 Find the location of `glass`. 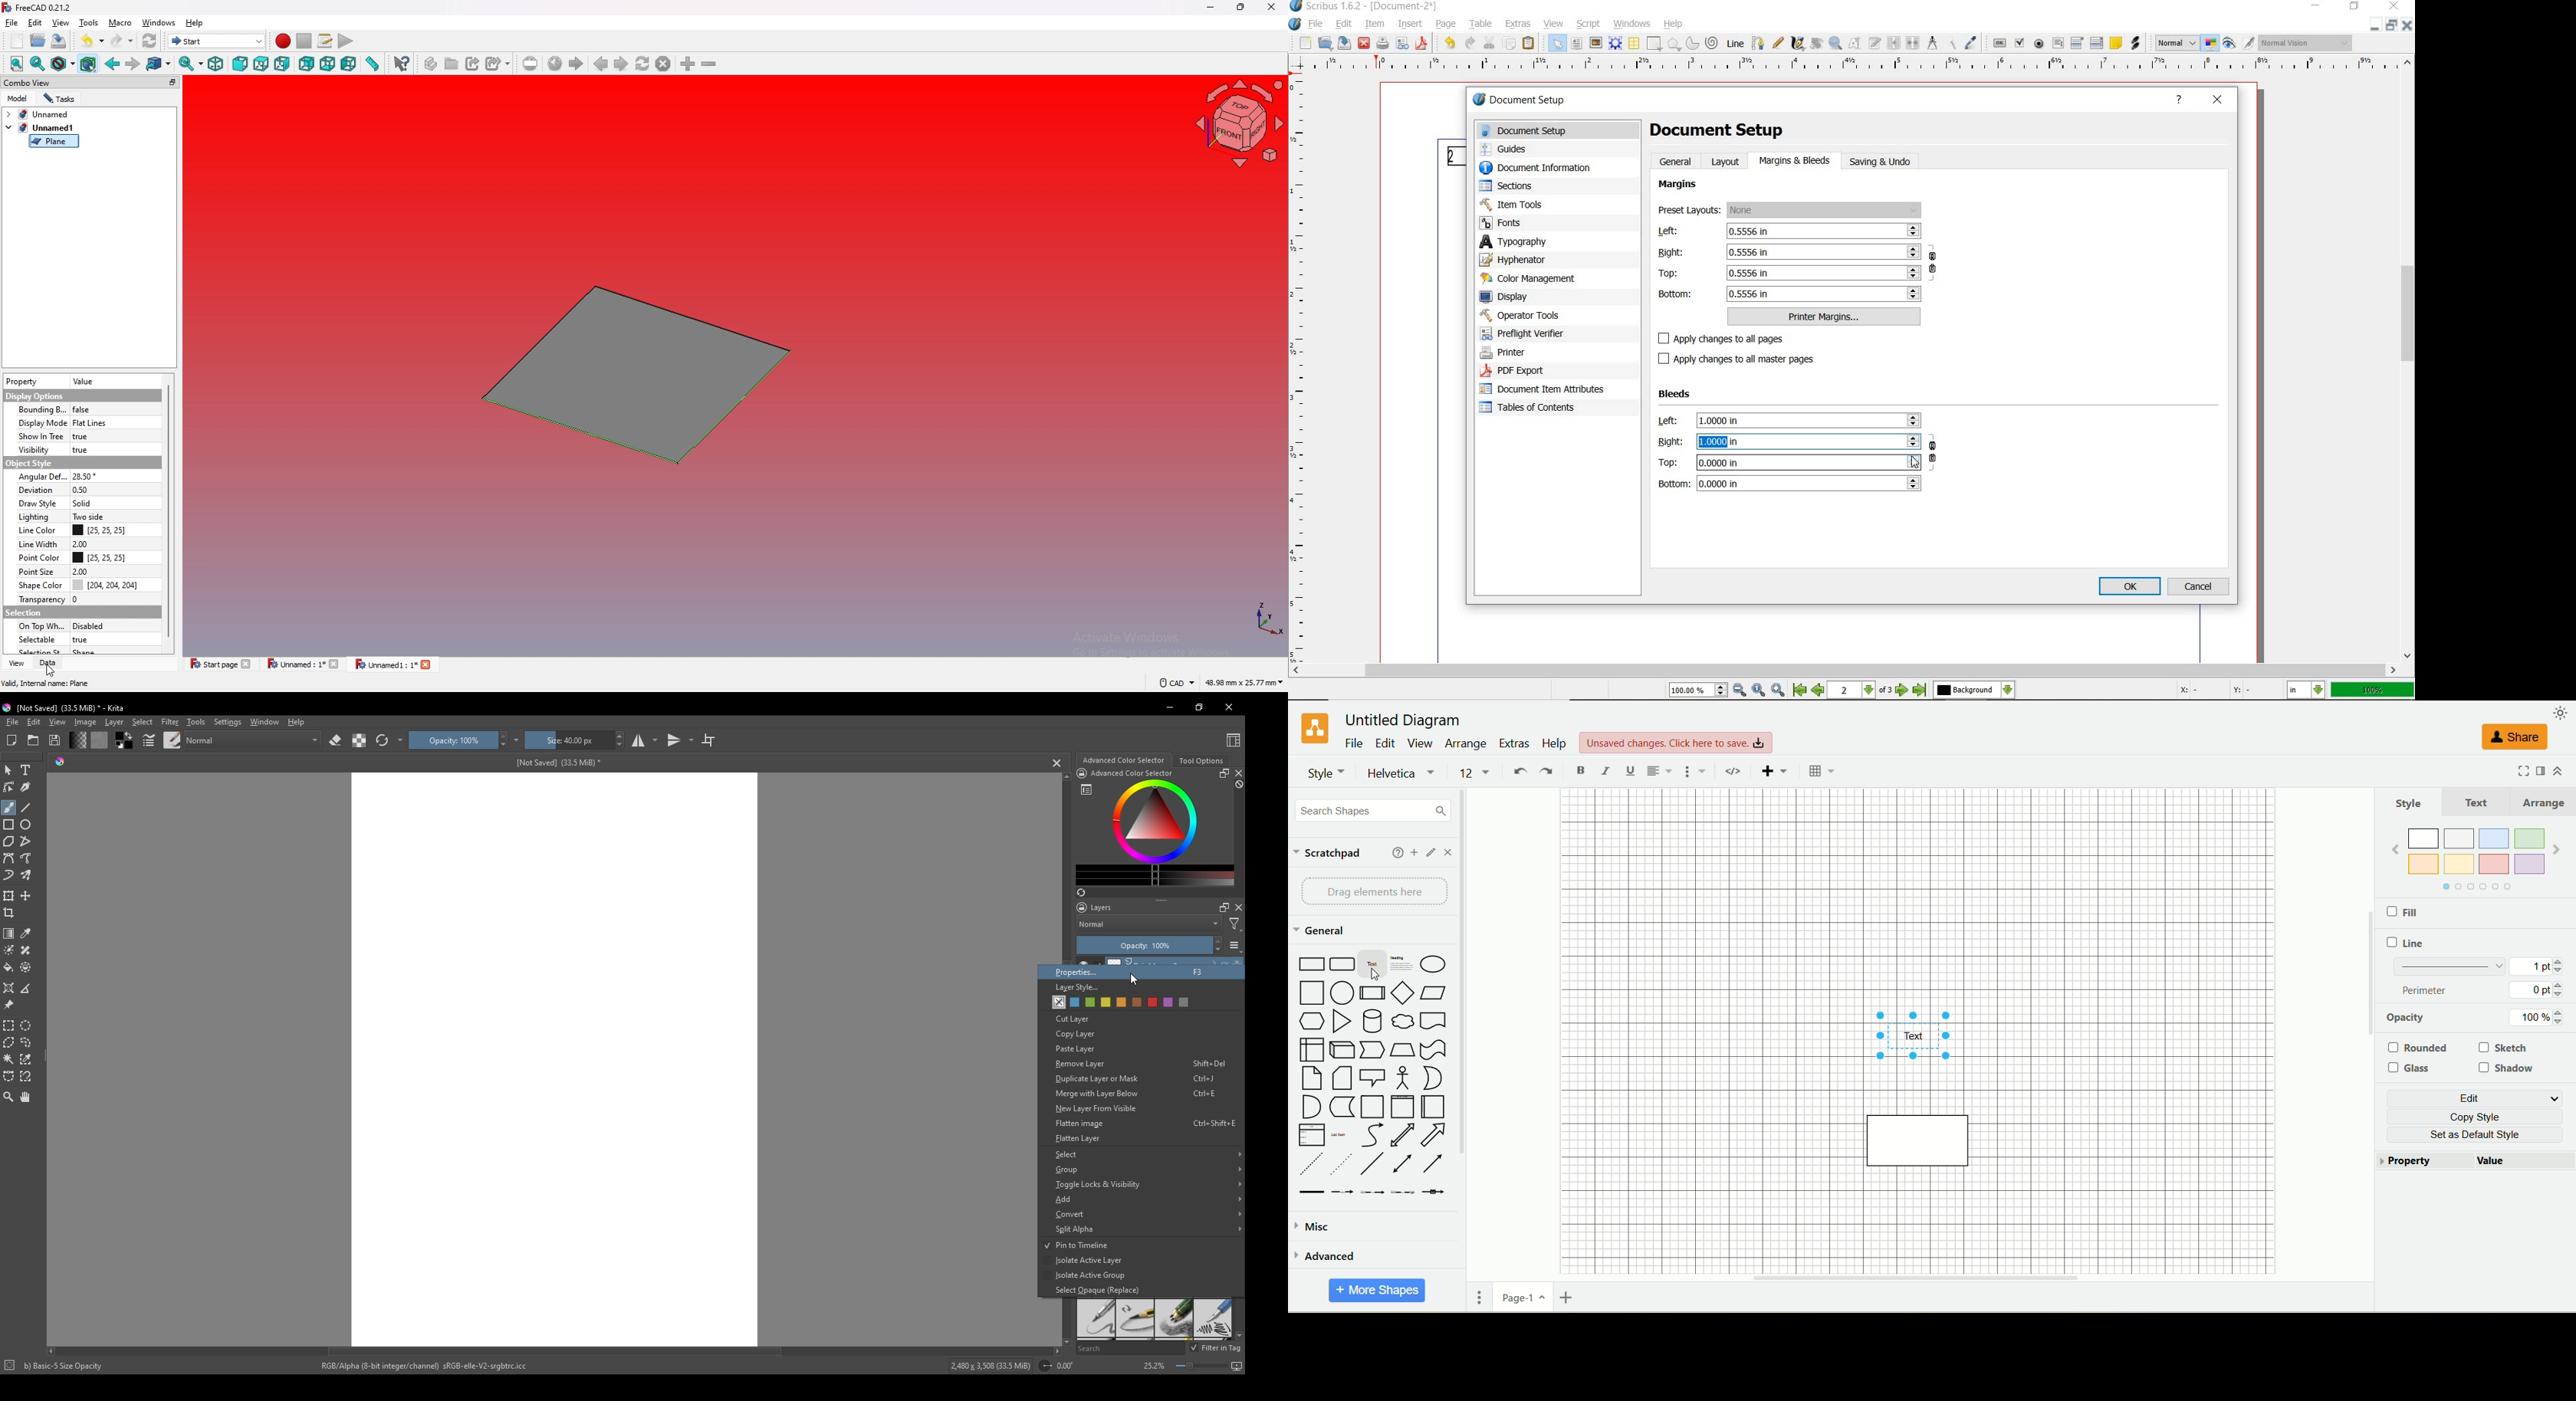

glass is located at coordinates (2412, 1071).